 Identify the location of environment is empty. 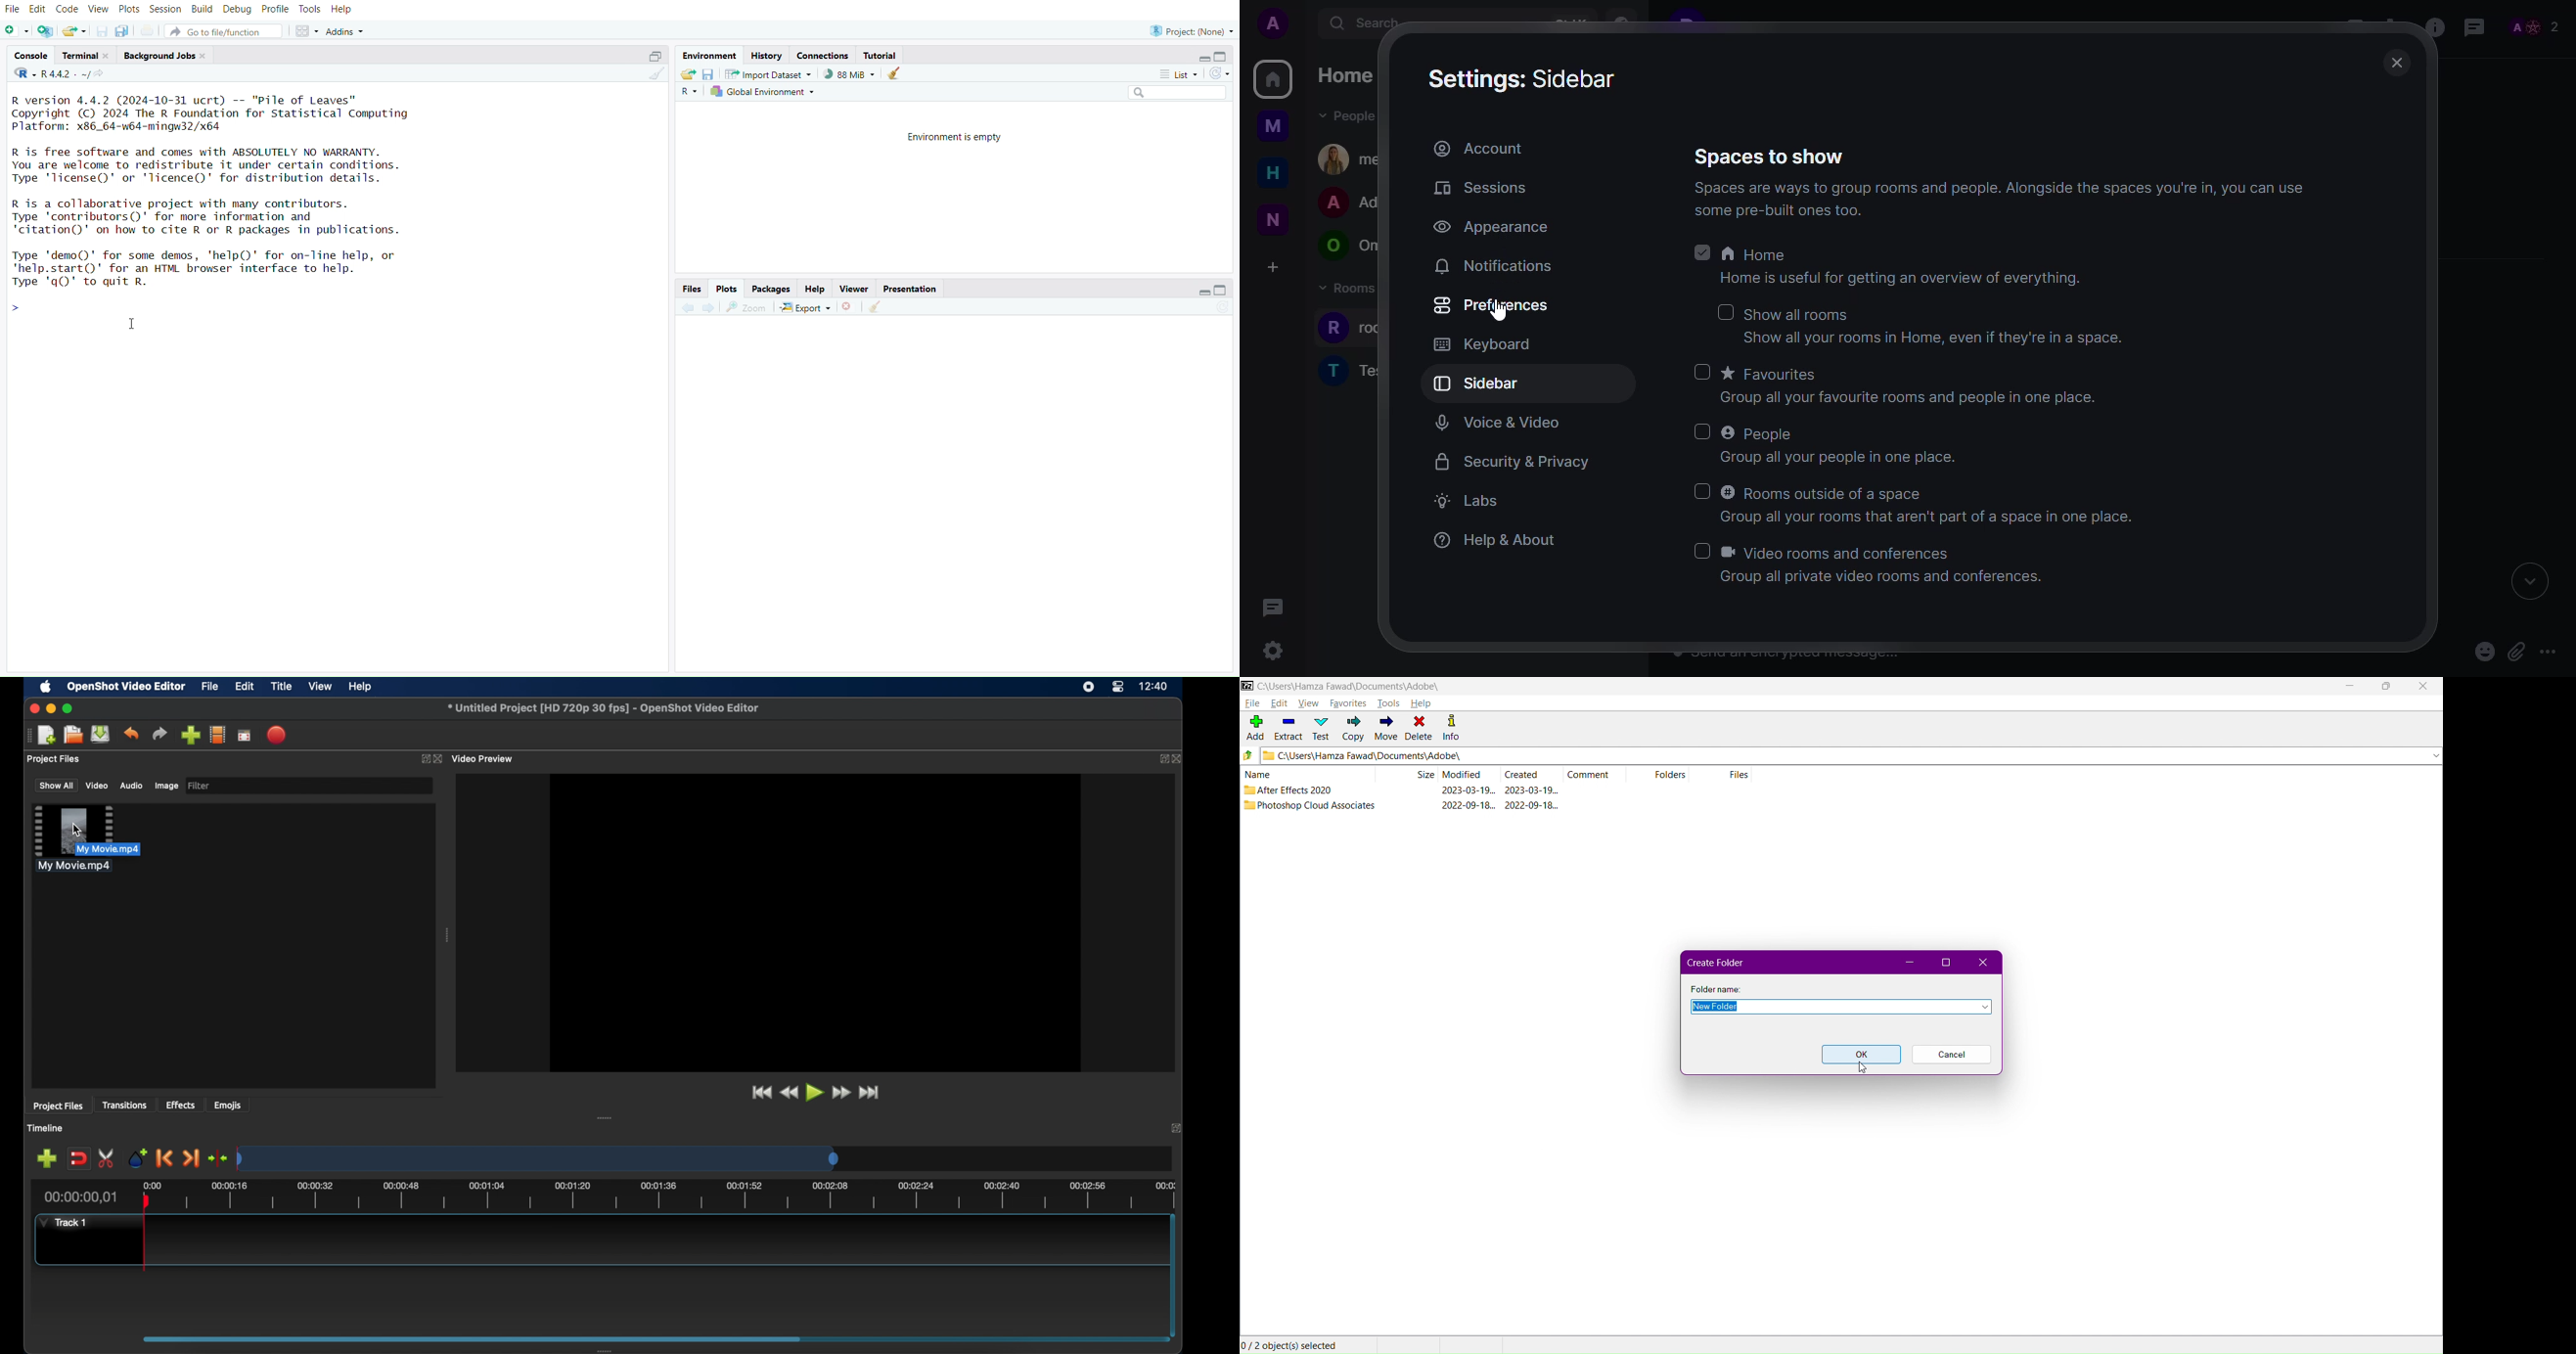
(959, 136).